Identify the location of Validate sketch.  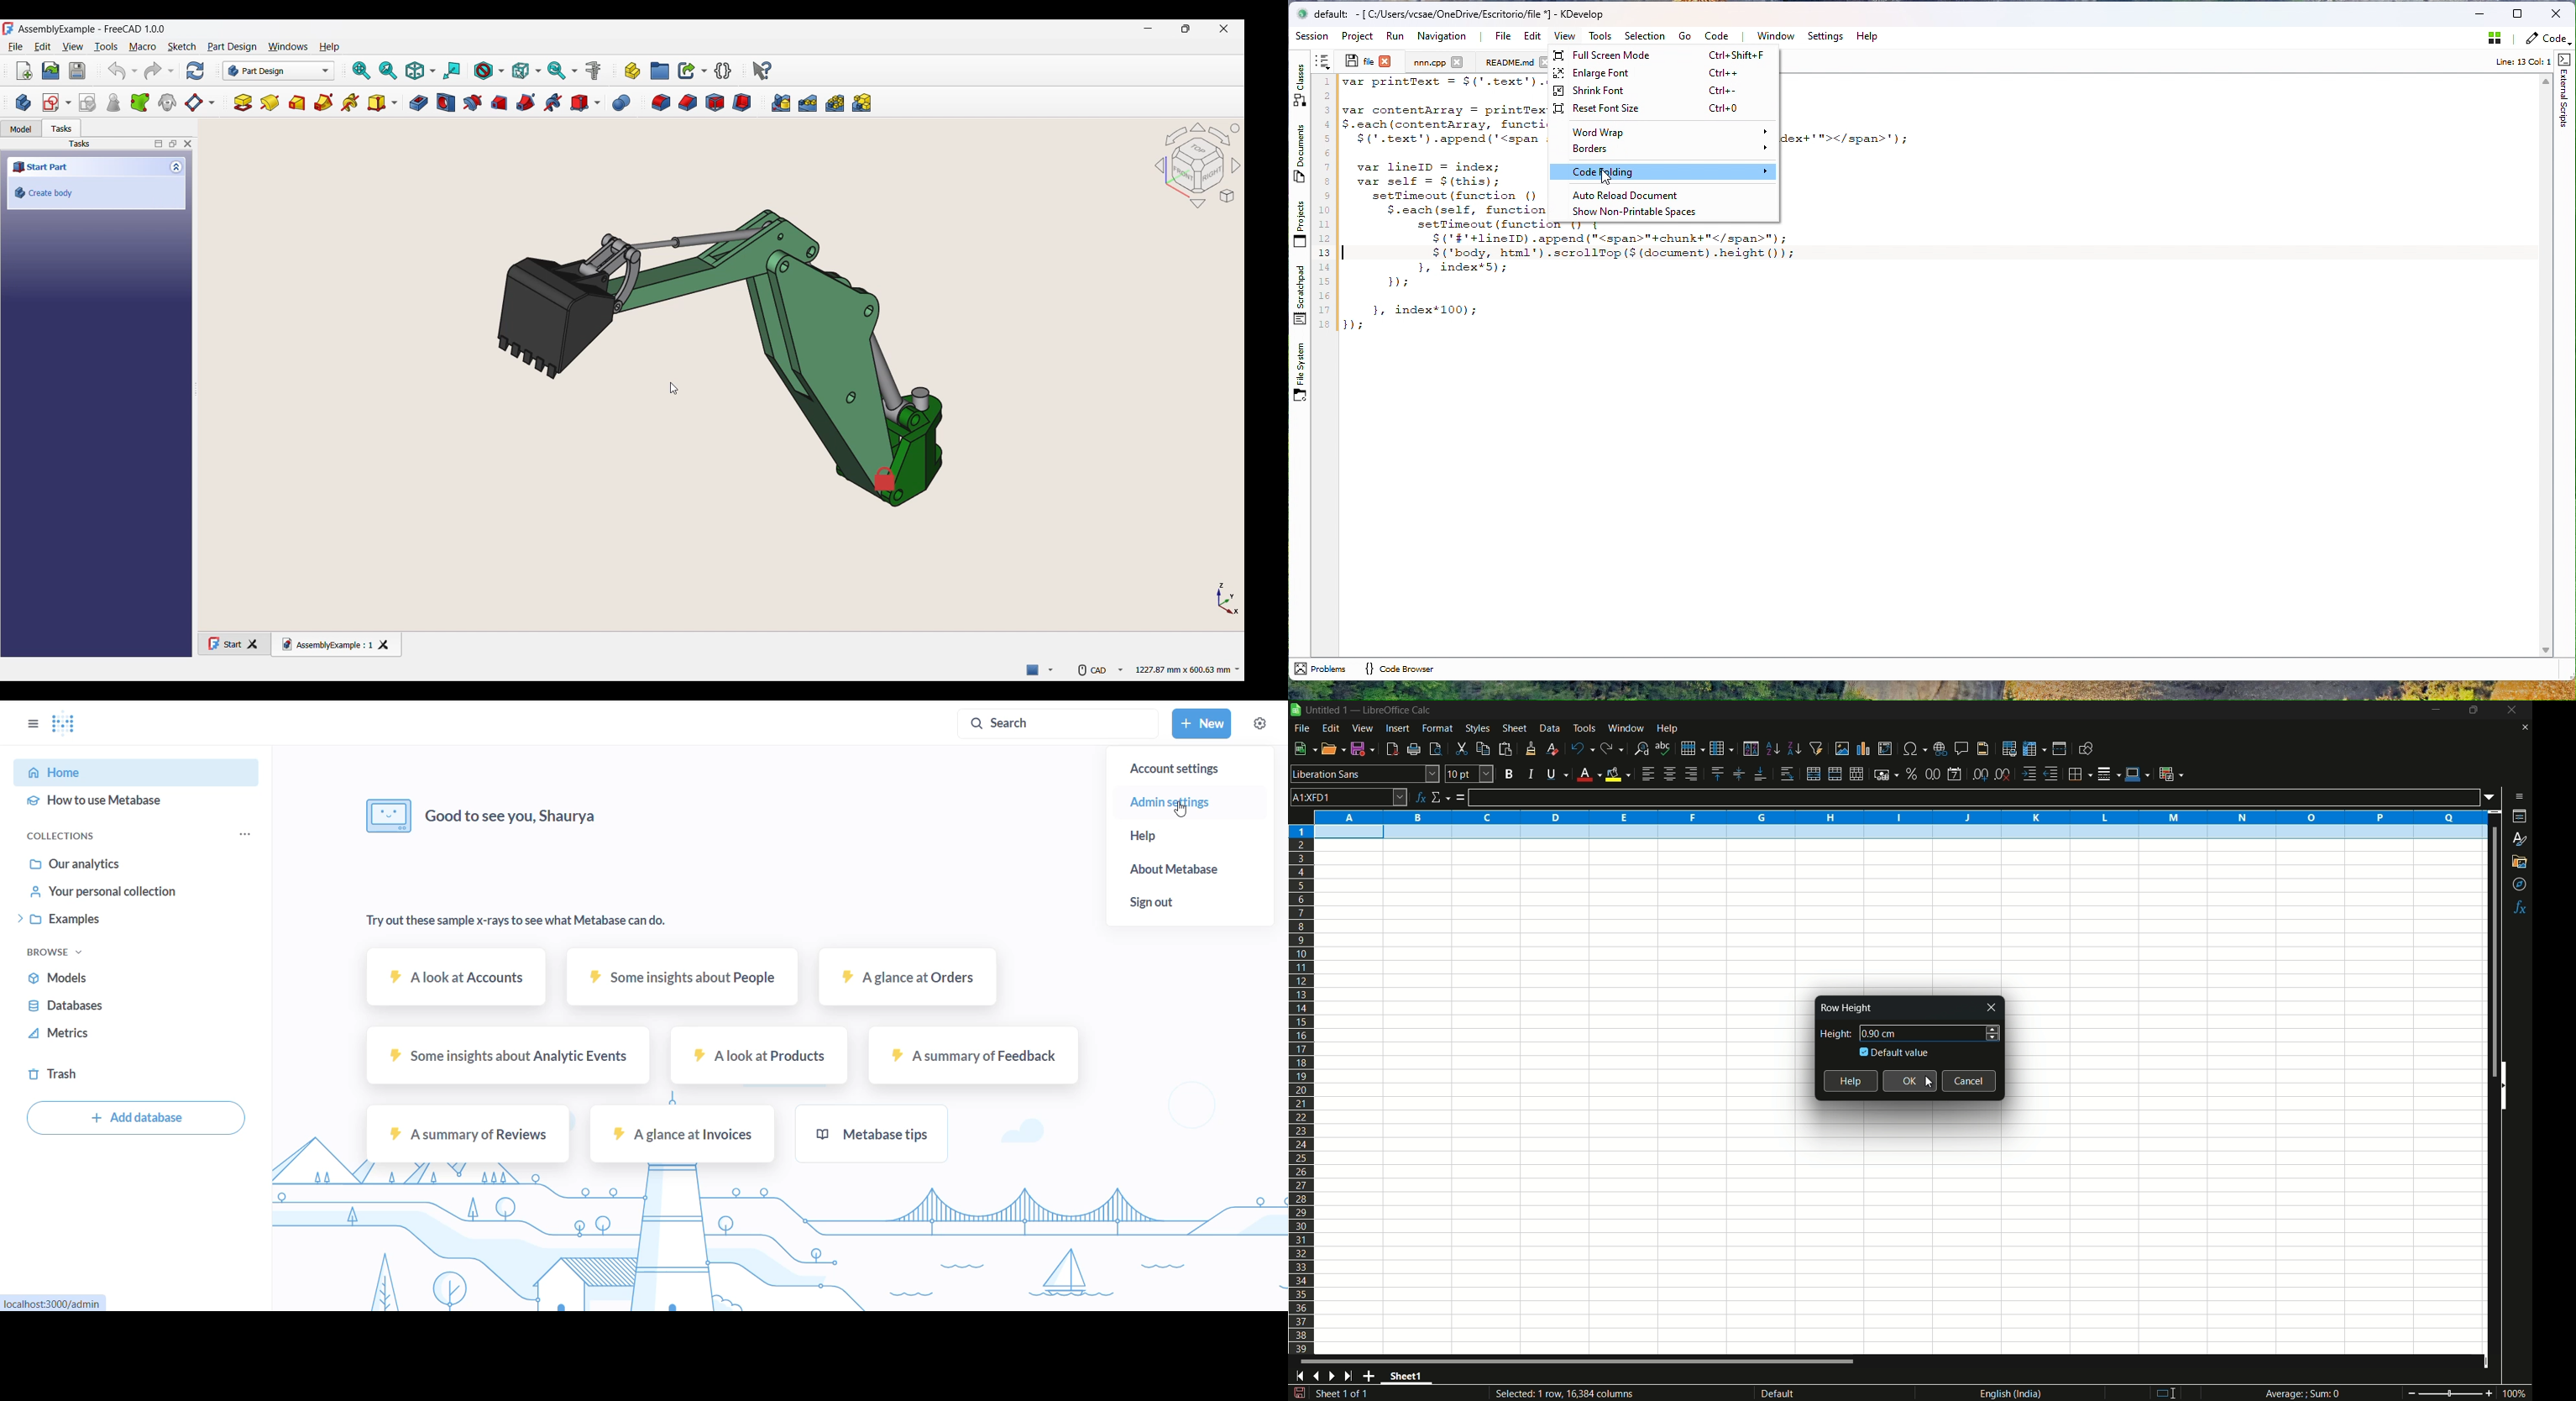
(88, 102).